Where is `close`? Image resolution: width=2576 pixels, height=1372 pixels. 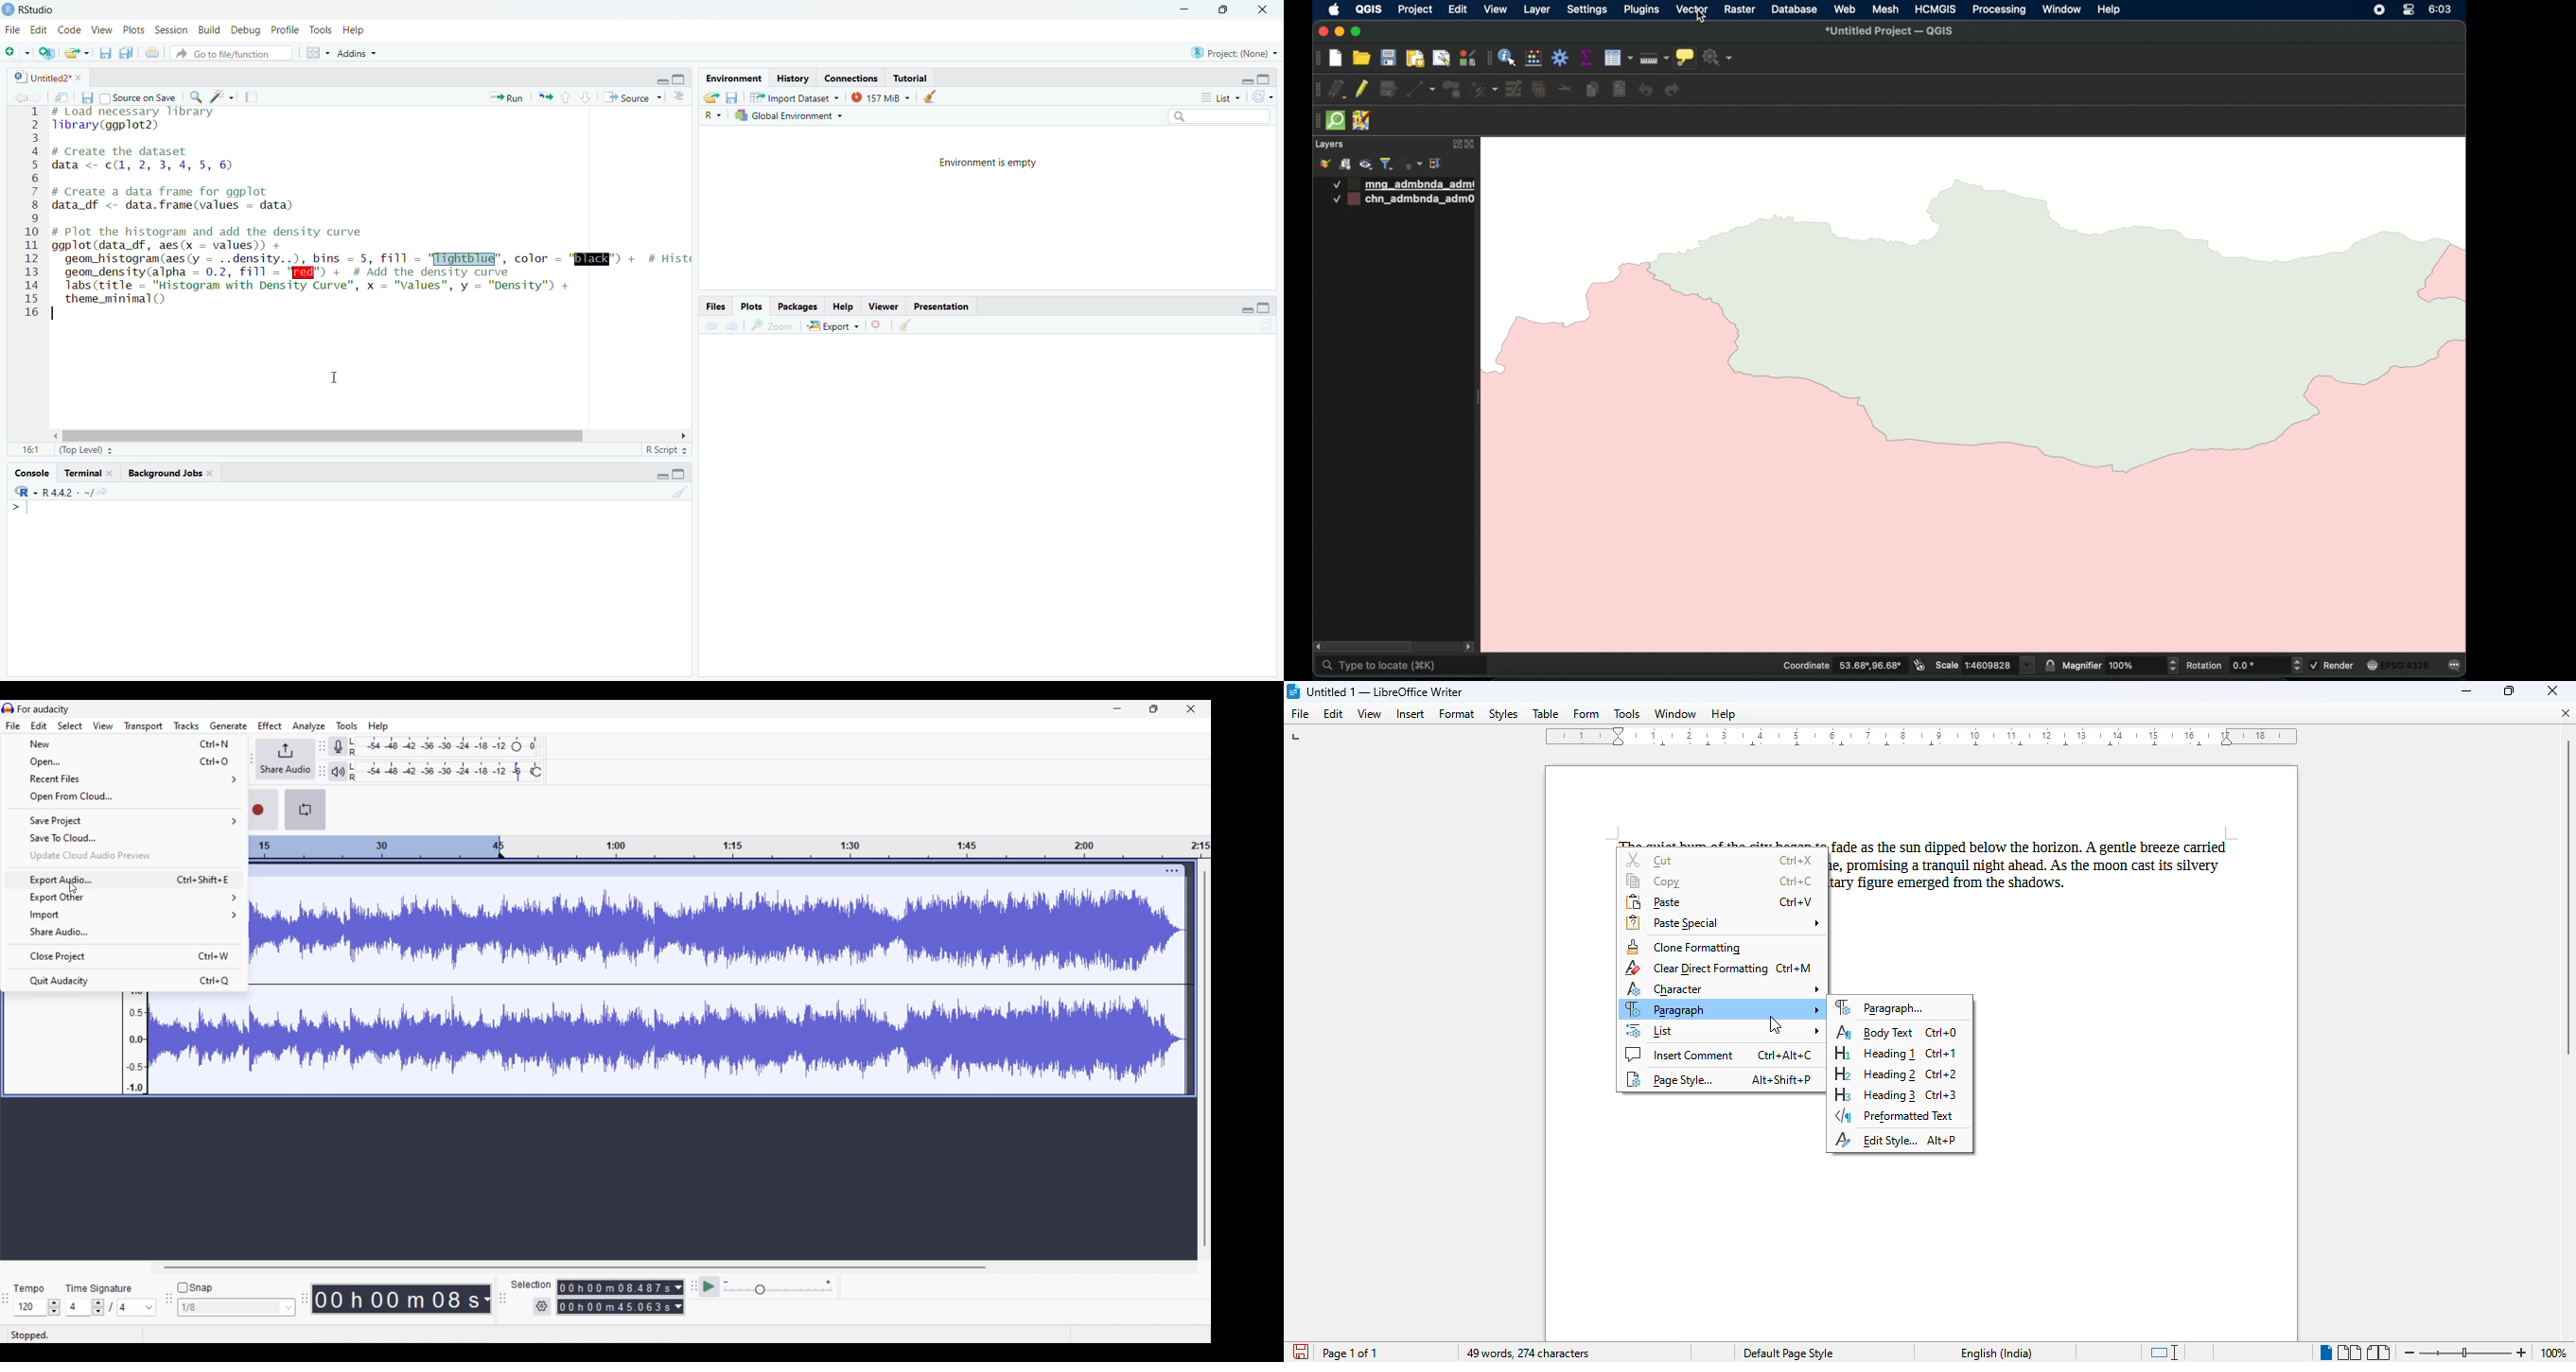
close is located at coordinates (2552, 690).